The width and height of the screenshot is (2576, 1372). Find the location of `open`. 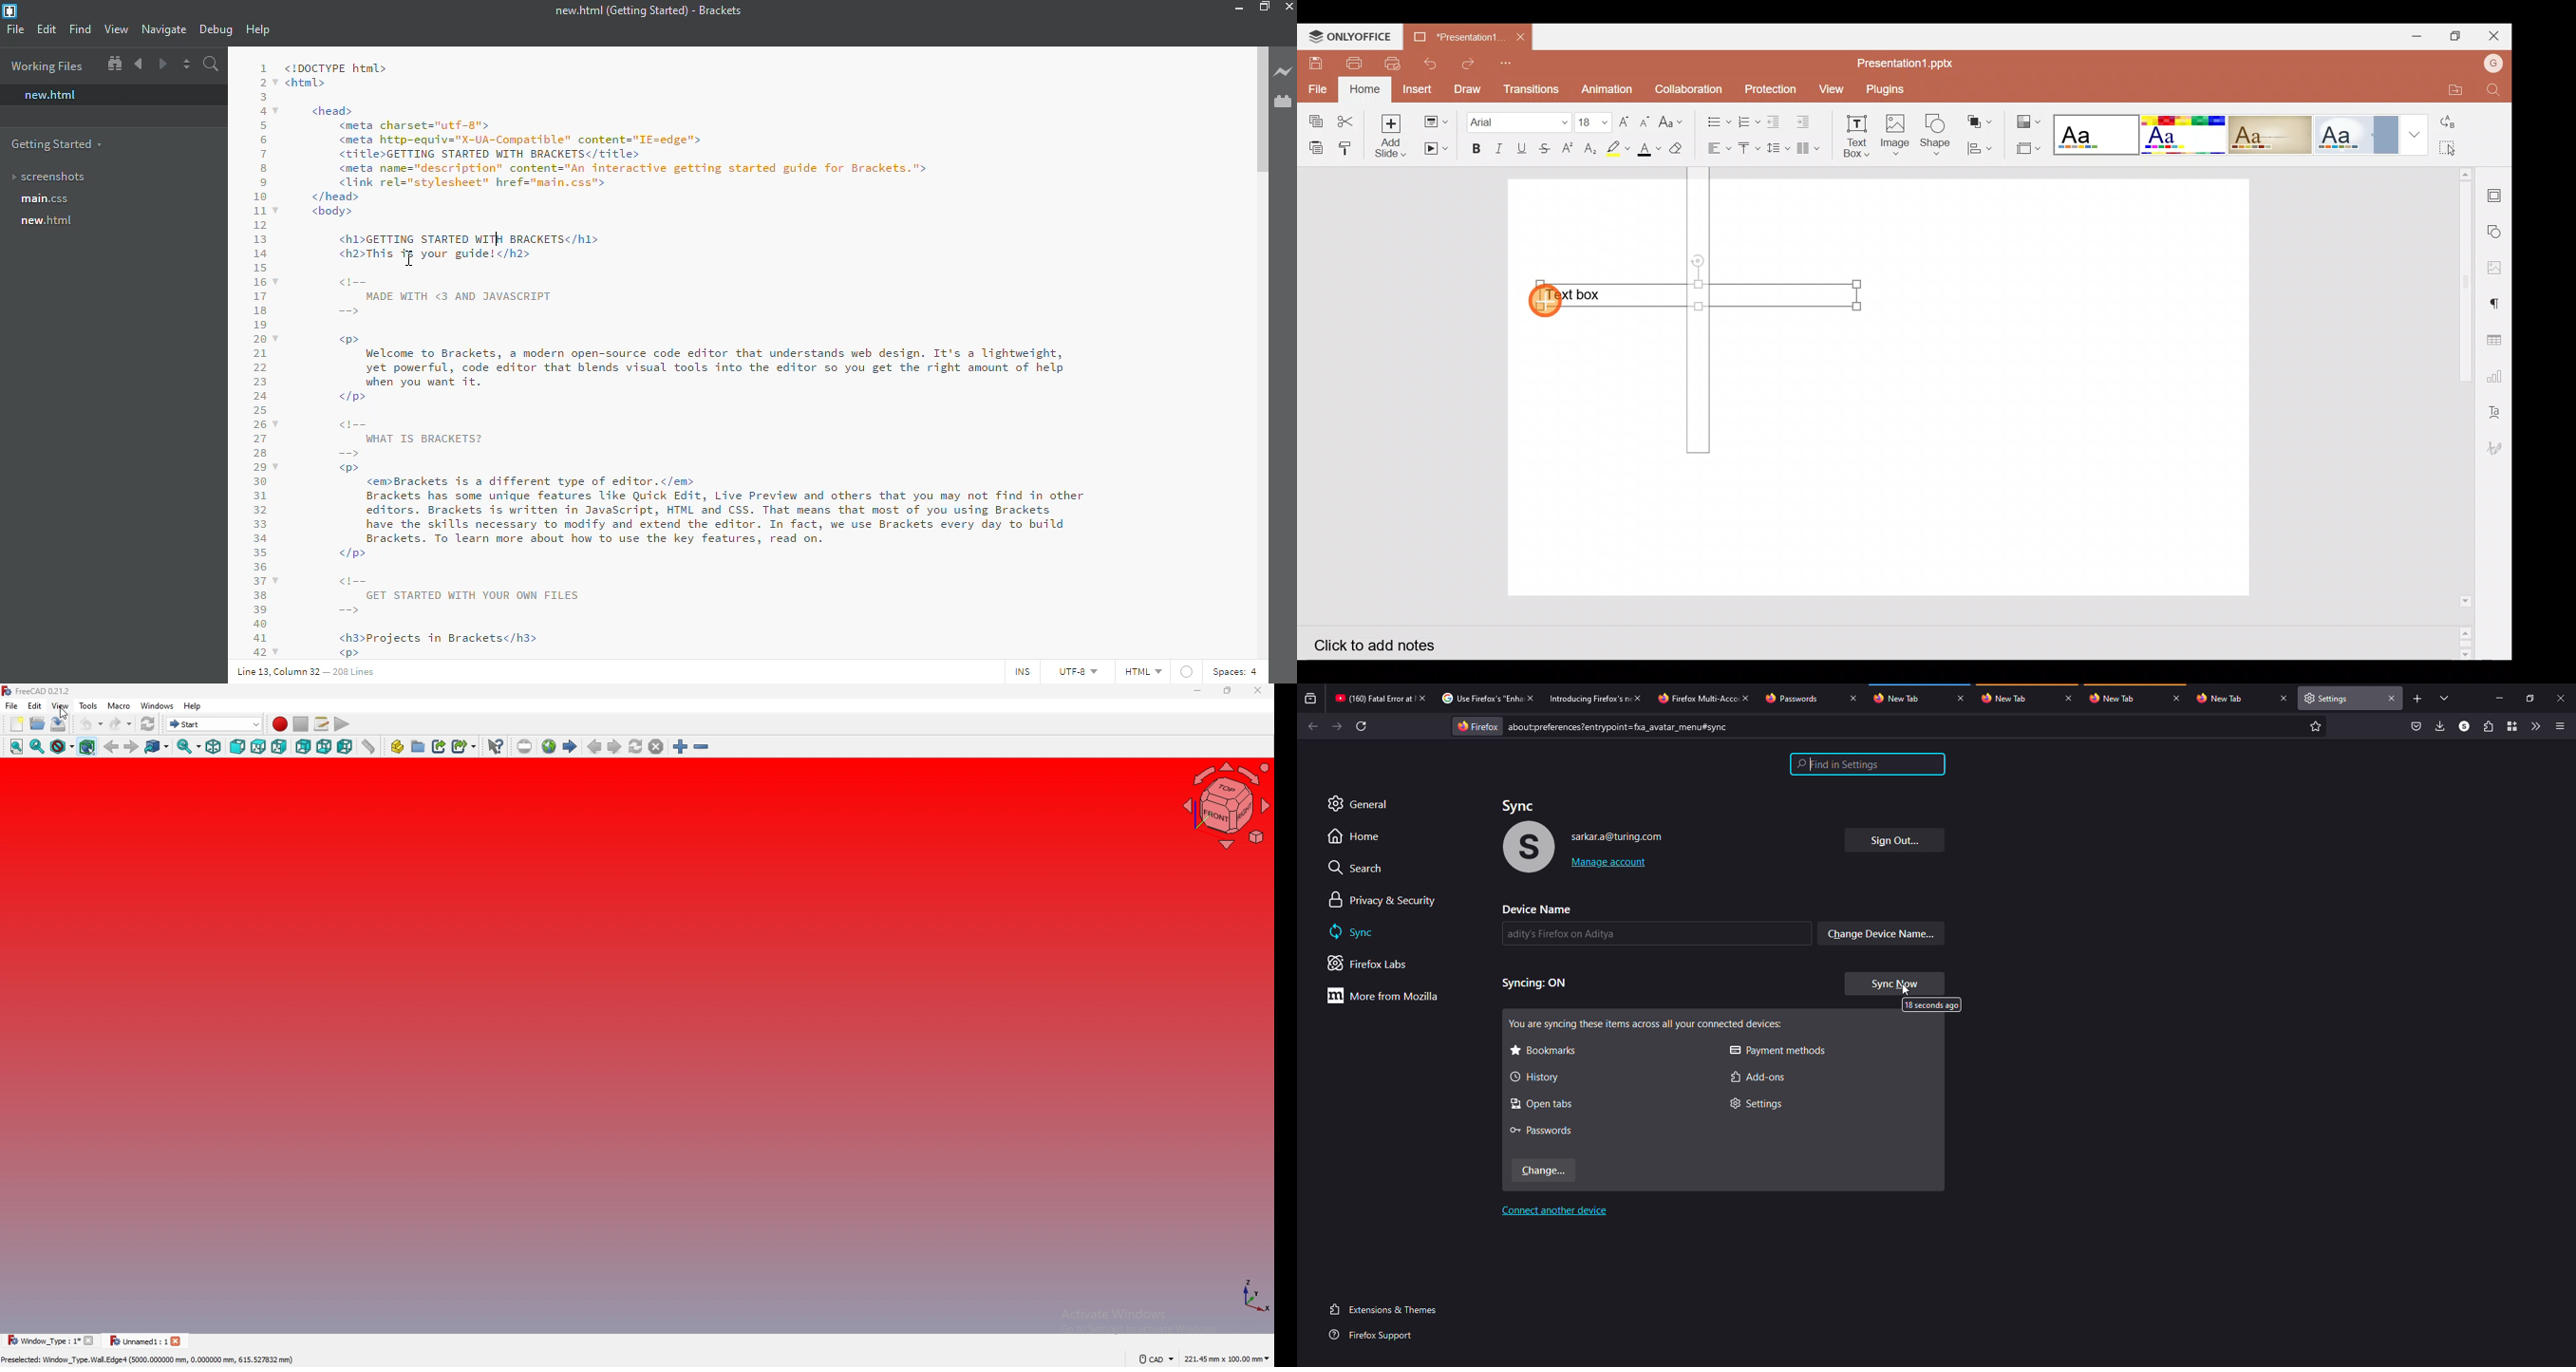

open is located at coordinates (37, 723).